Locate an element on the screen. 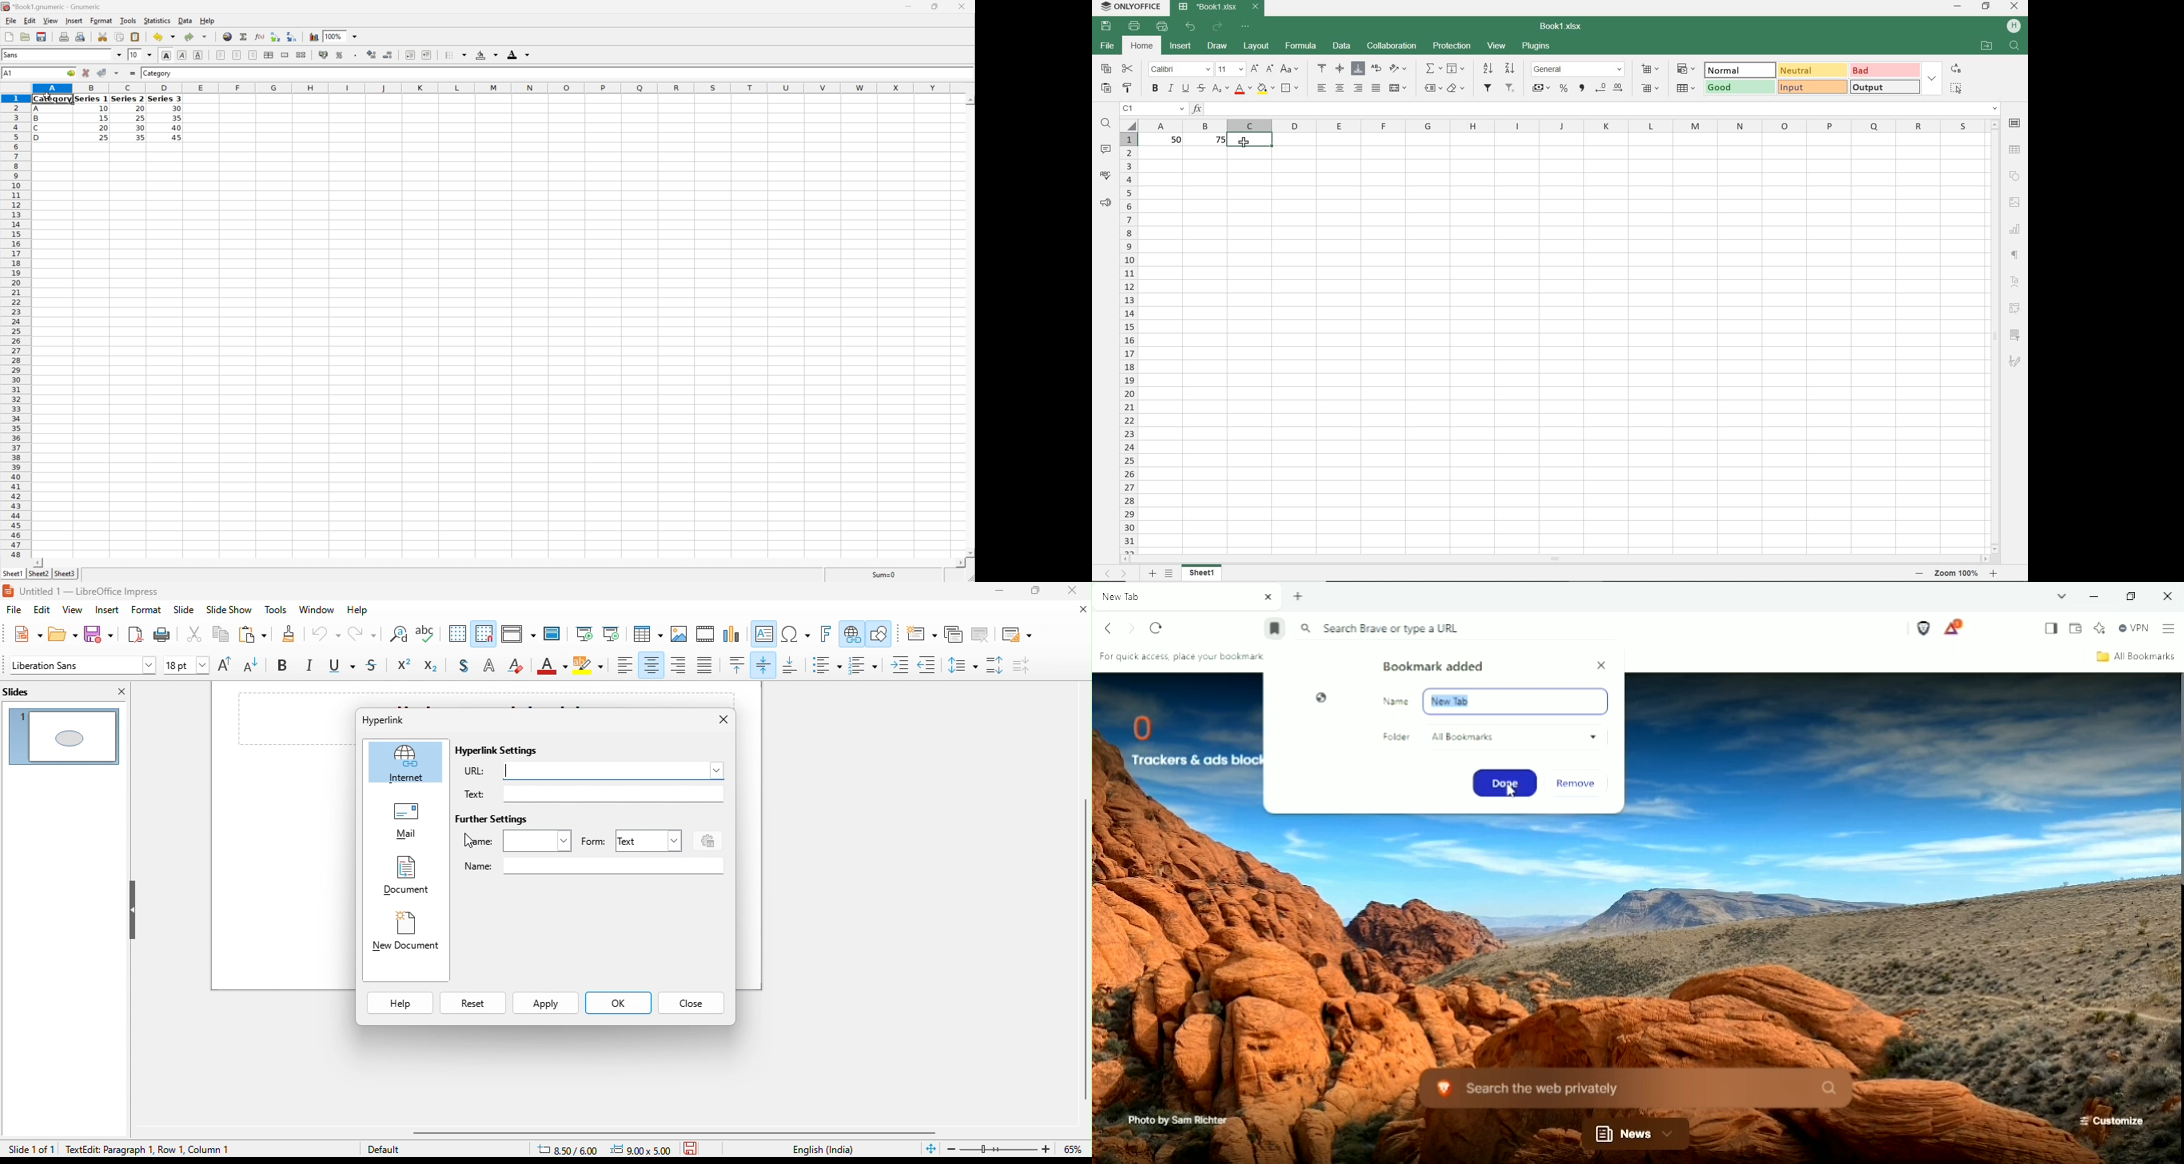 Image resolution: width=2184 pixels, height=1176 pixels. Background is located at coordinates (486, 54).